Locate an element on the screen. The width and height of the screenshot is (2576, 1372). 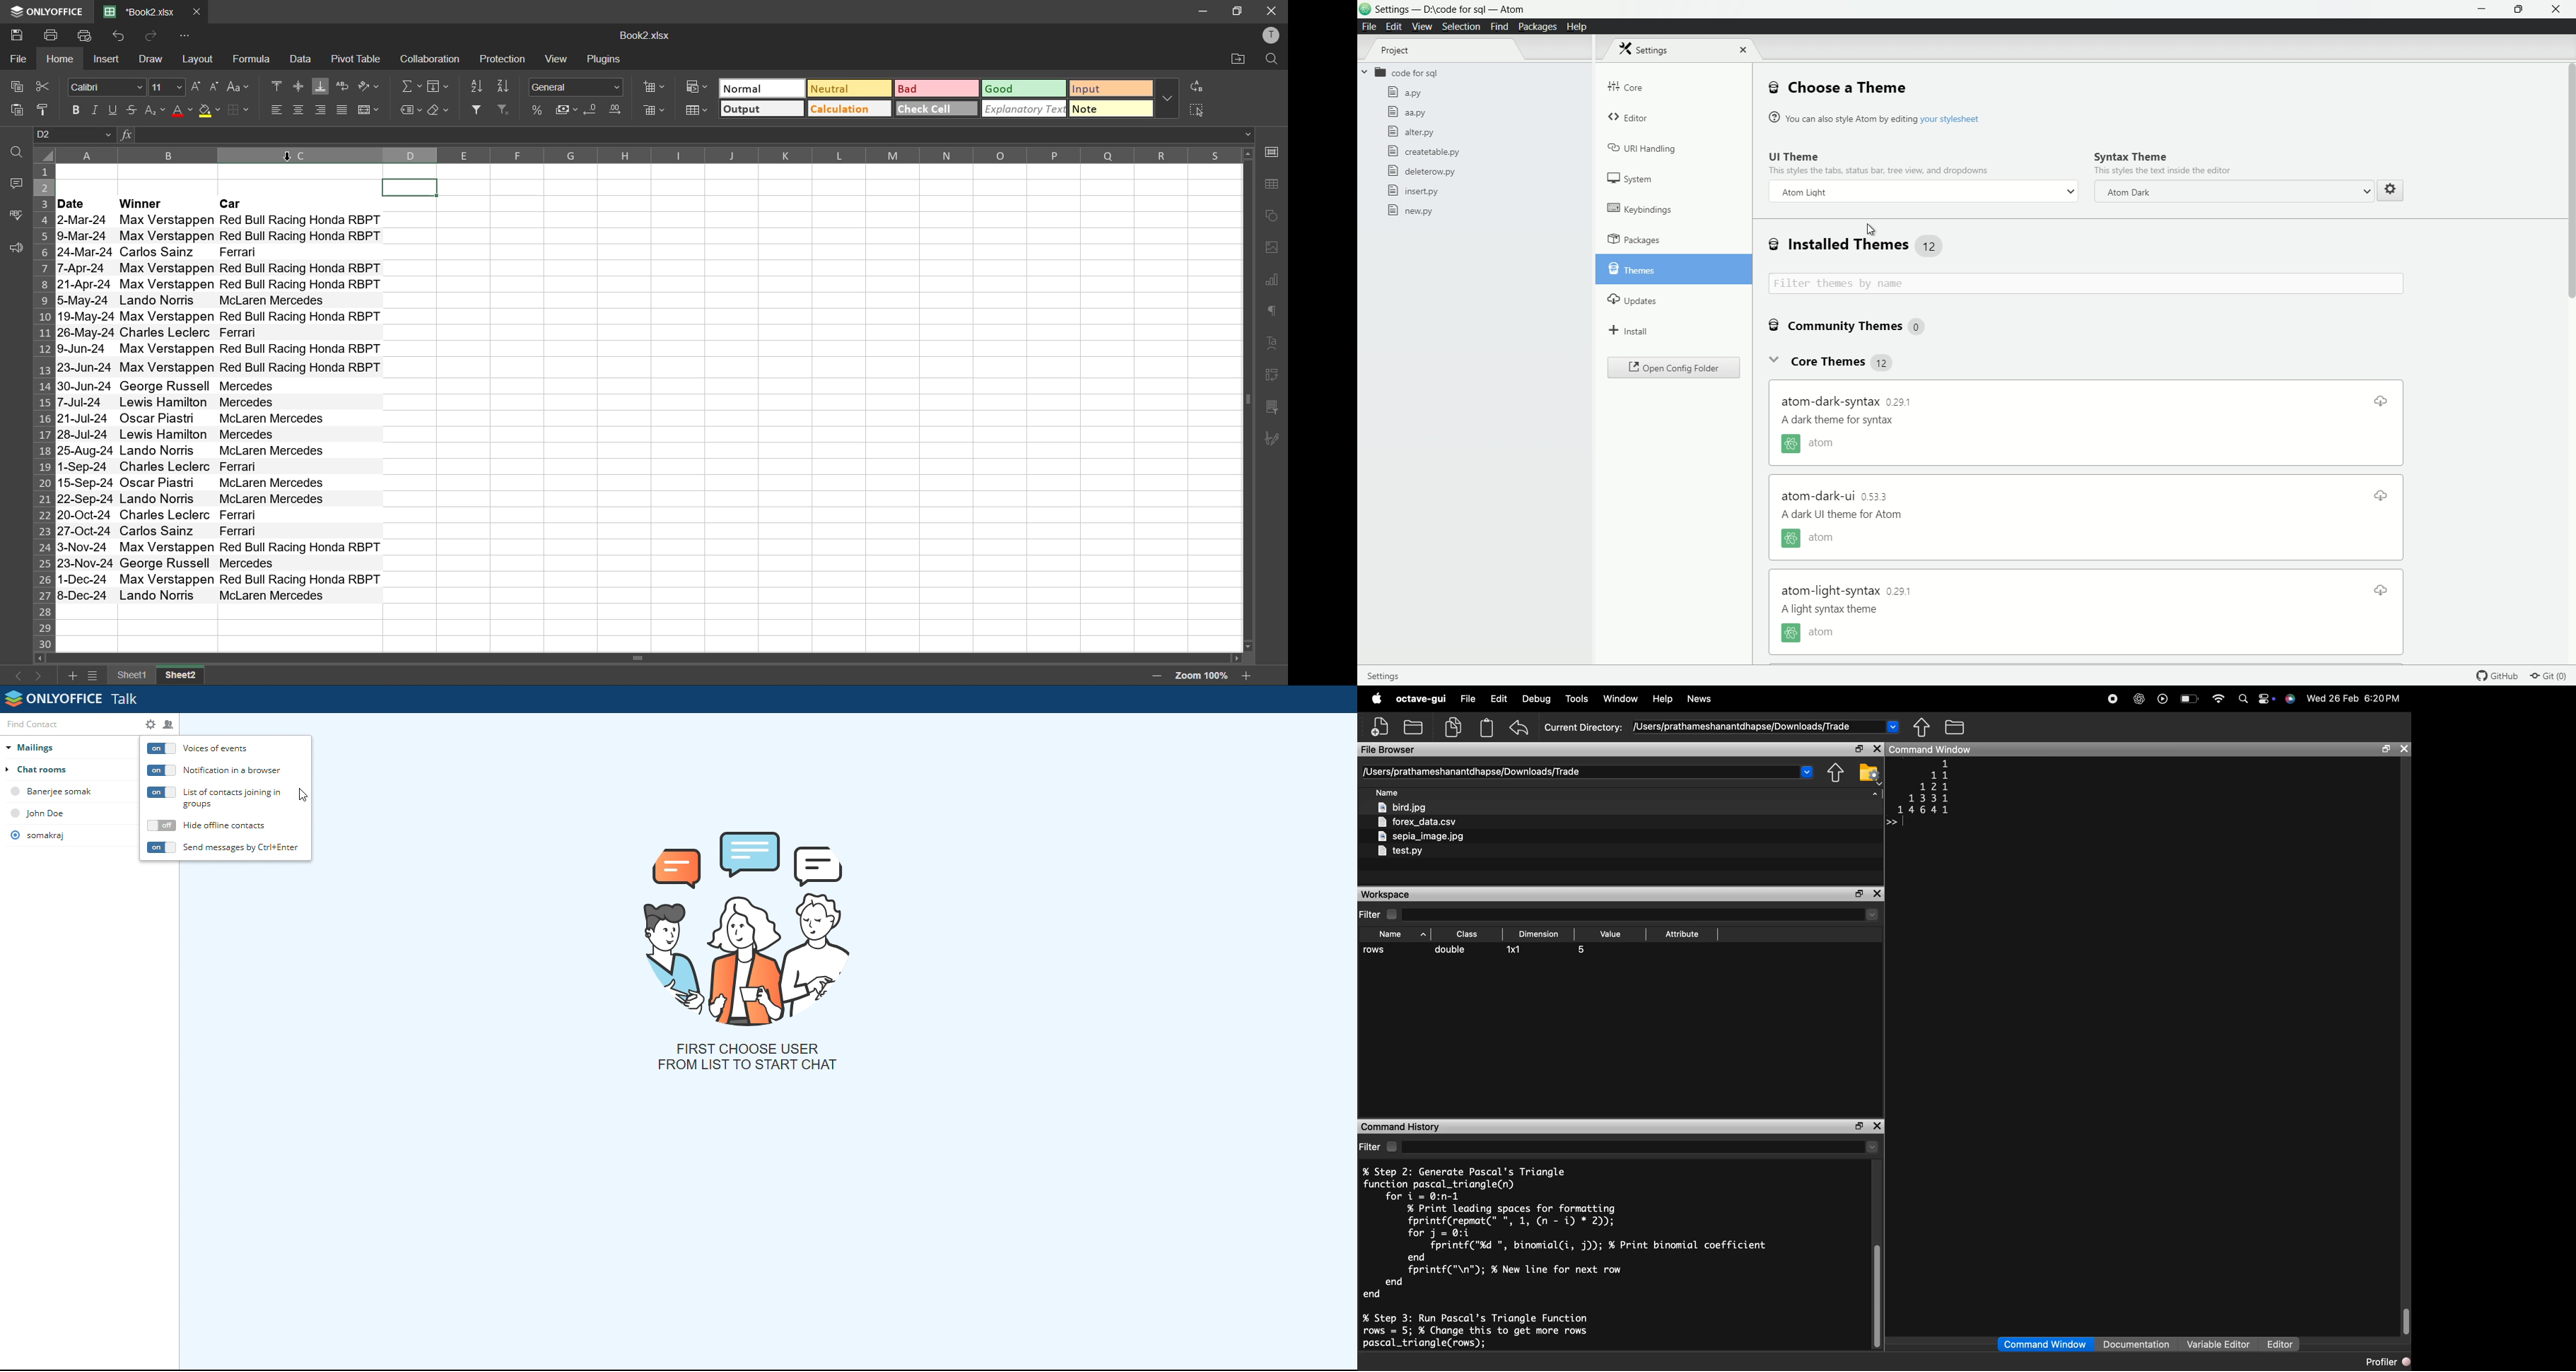
sort descending is located at coordinates (505, 87).